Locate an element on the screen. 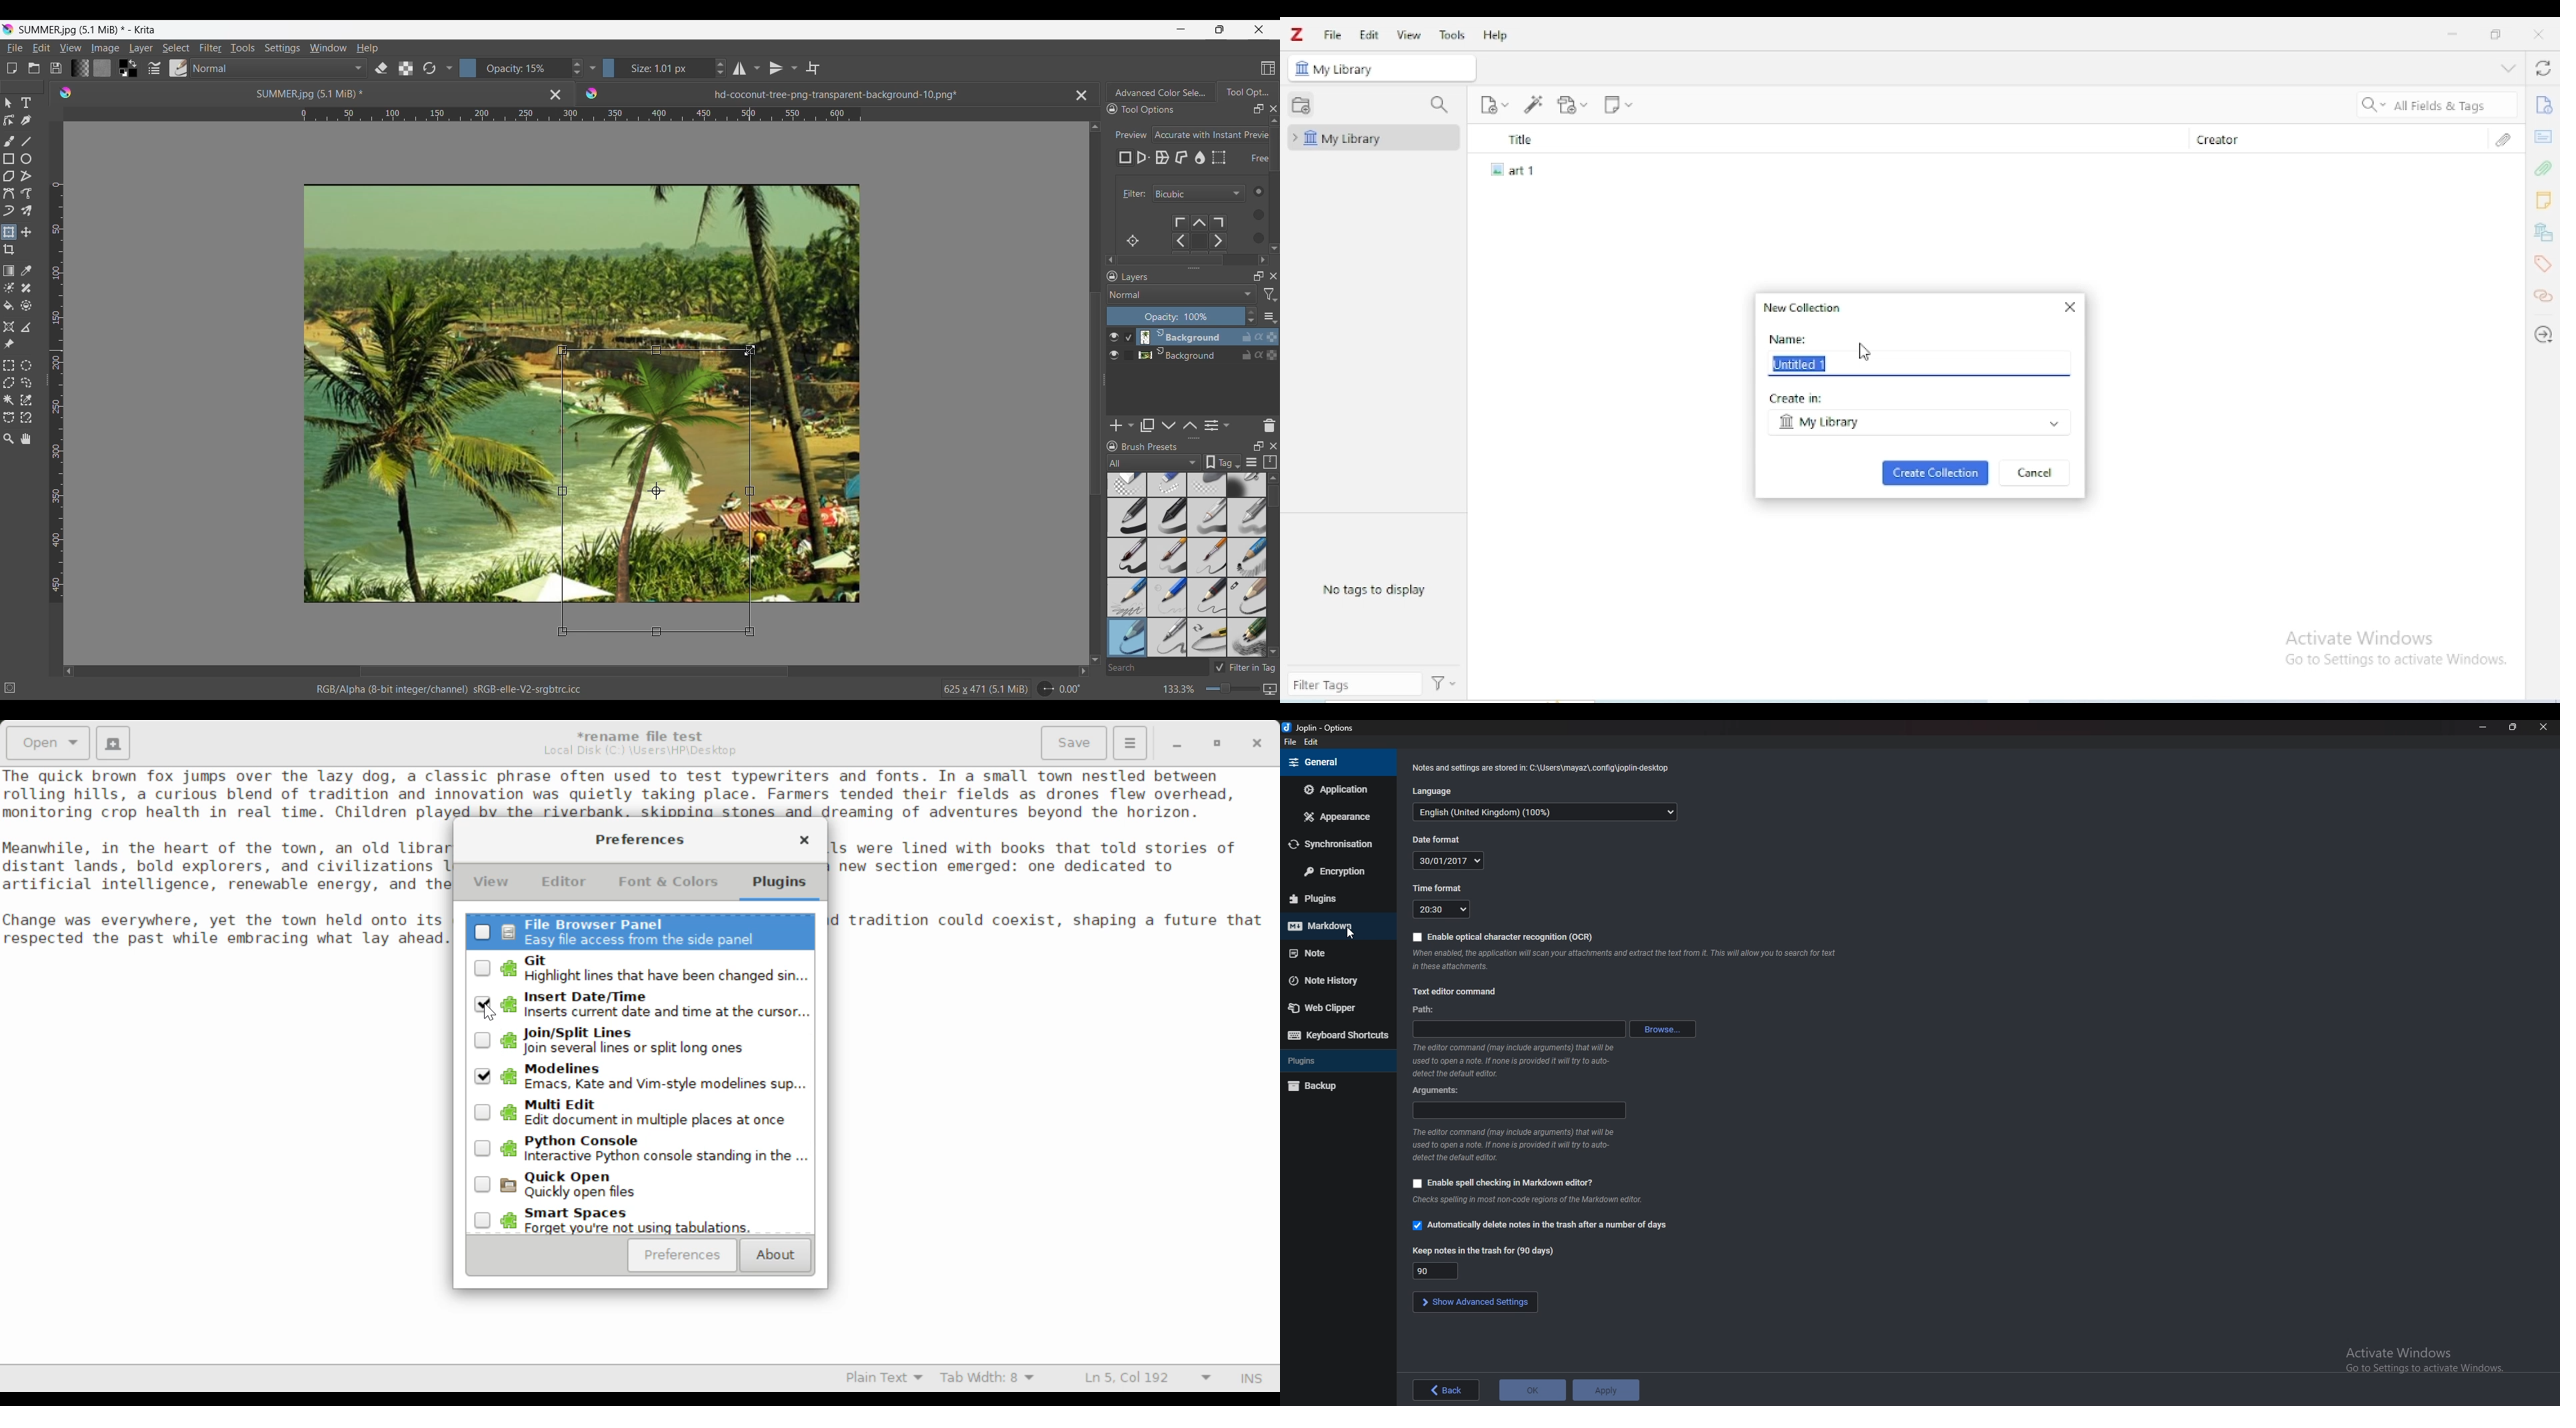 The height and width of the screenshot is (1428, 2576). Preserve alpha is located at coordinates (405, 69).